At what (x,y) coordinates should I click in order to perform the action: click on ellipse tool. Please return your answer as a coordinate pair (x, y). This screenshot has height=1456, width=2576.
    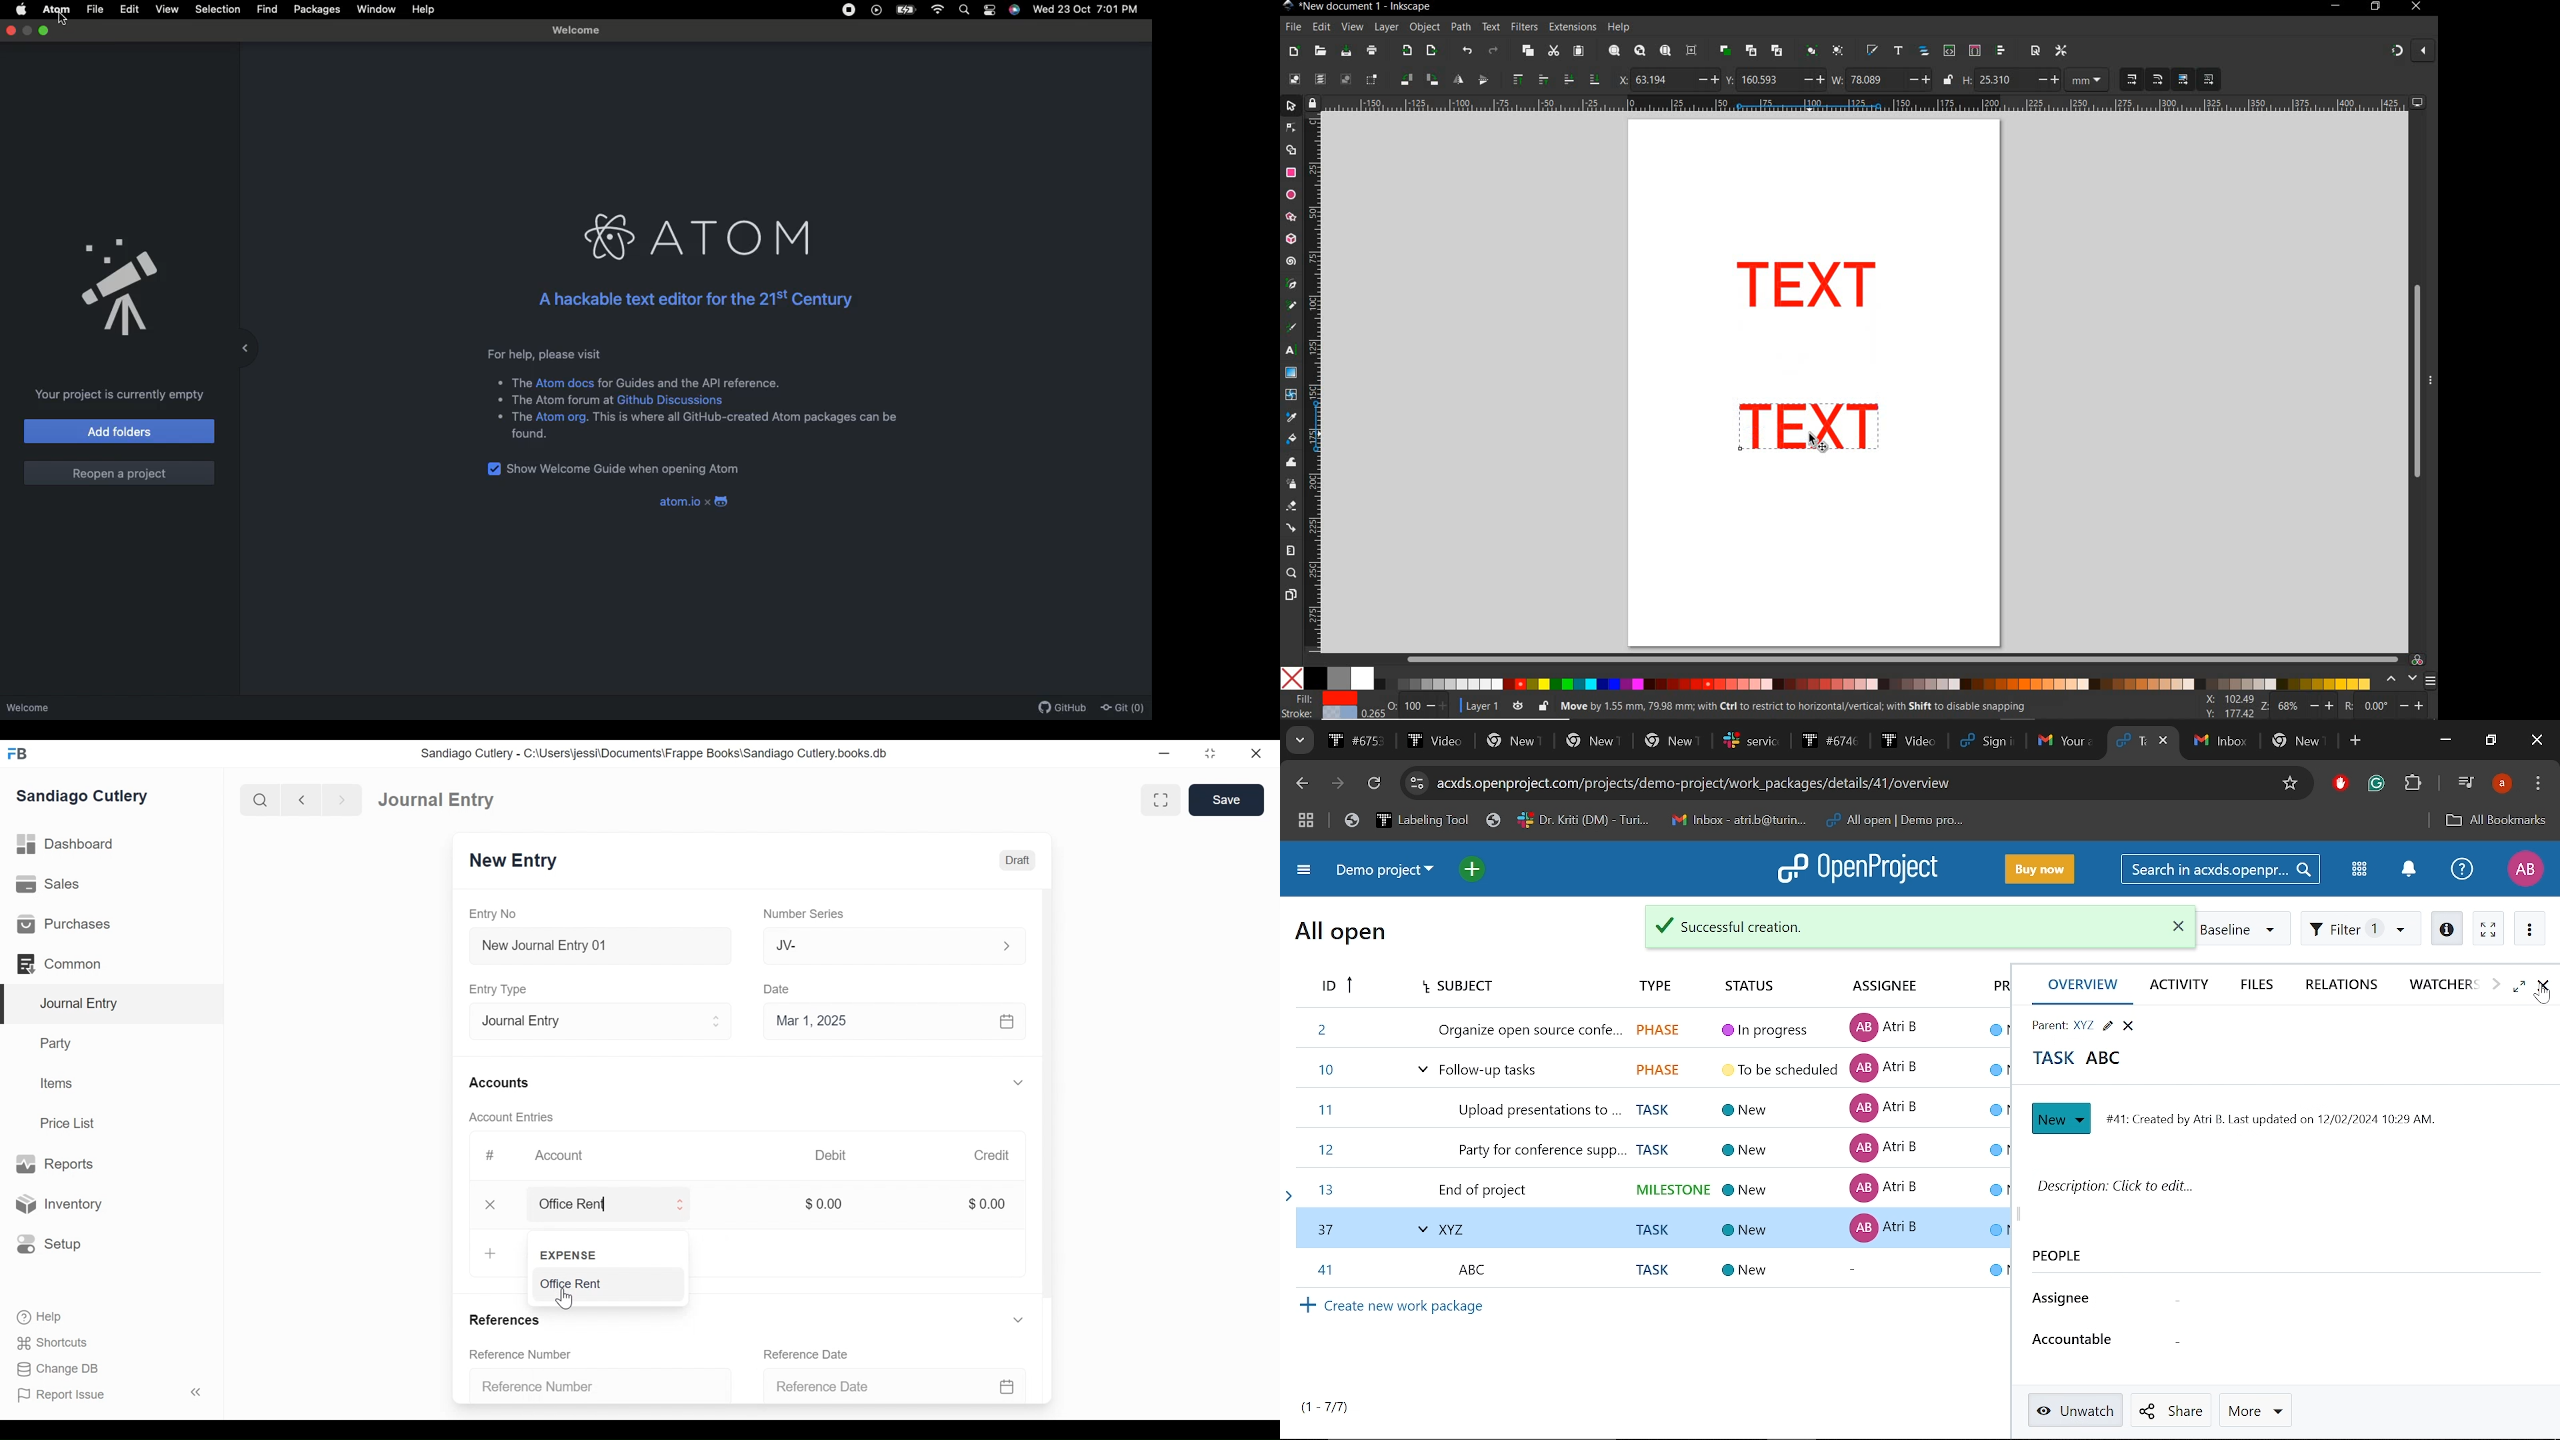
    Looking at the image, I should click on (1290, 194).